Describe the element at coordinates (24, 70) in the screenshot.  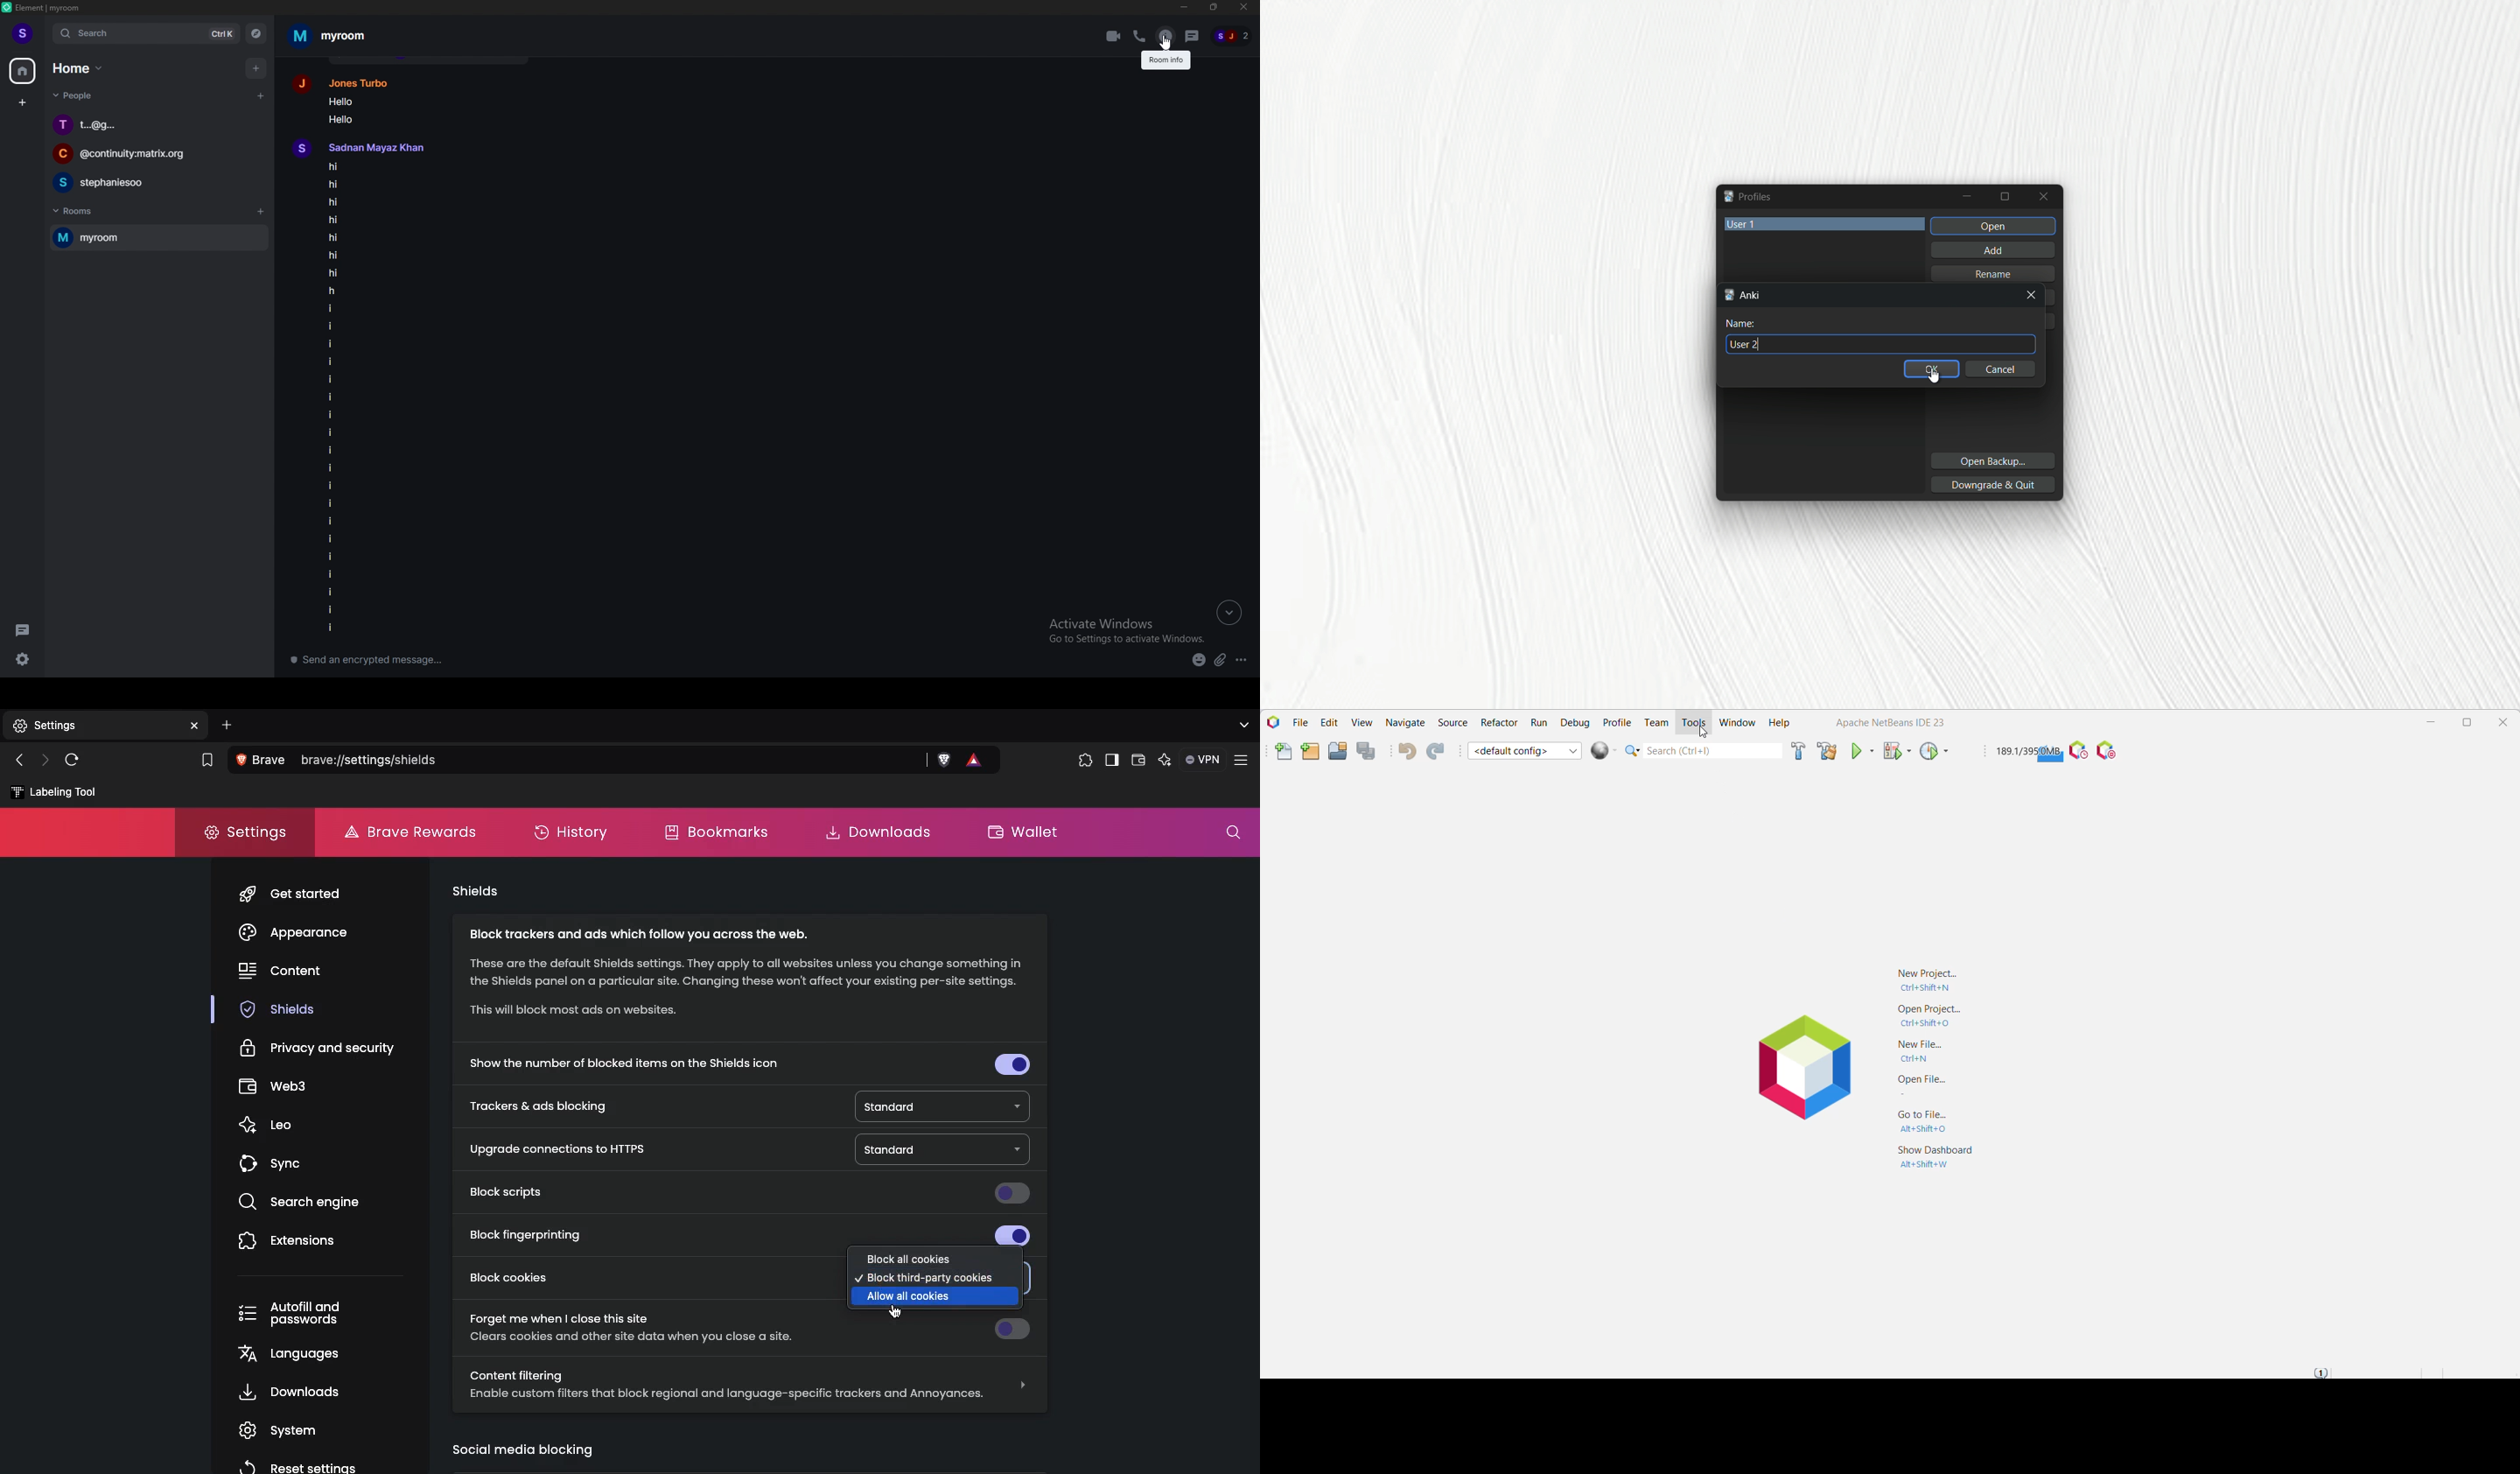
I see `home` at that location.